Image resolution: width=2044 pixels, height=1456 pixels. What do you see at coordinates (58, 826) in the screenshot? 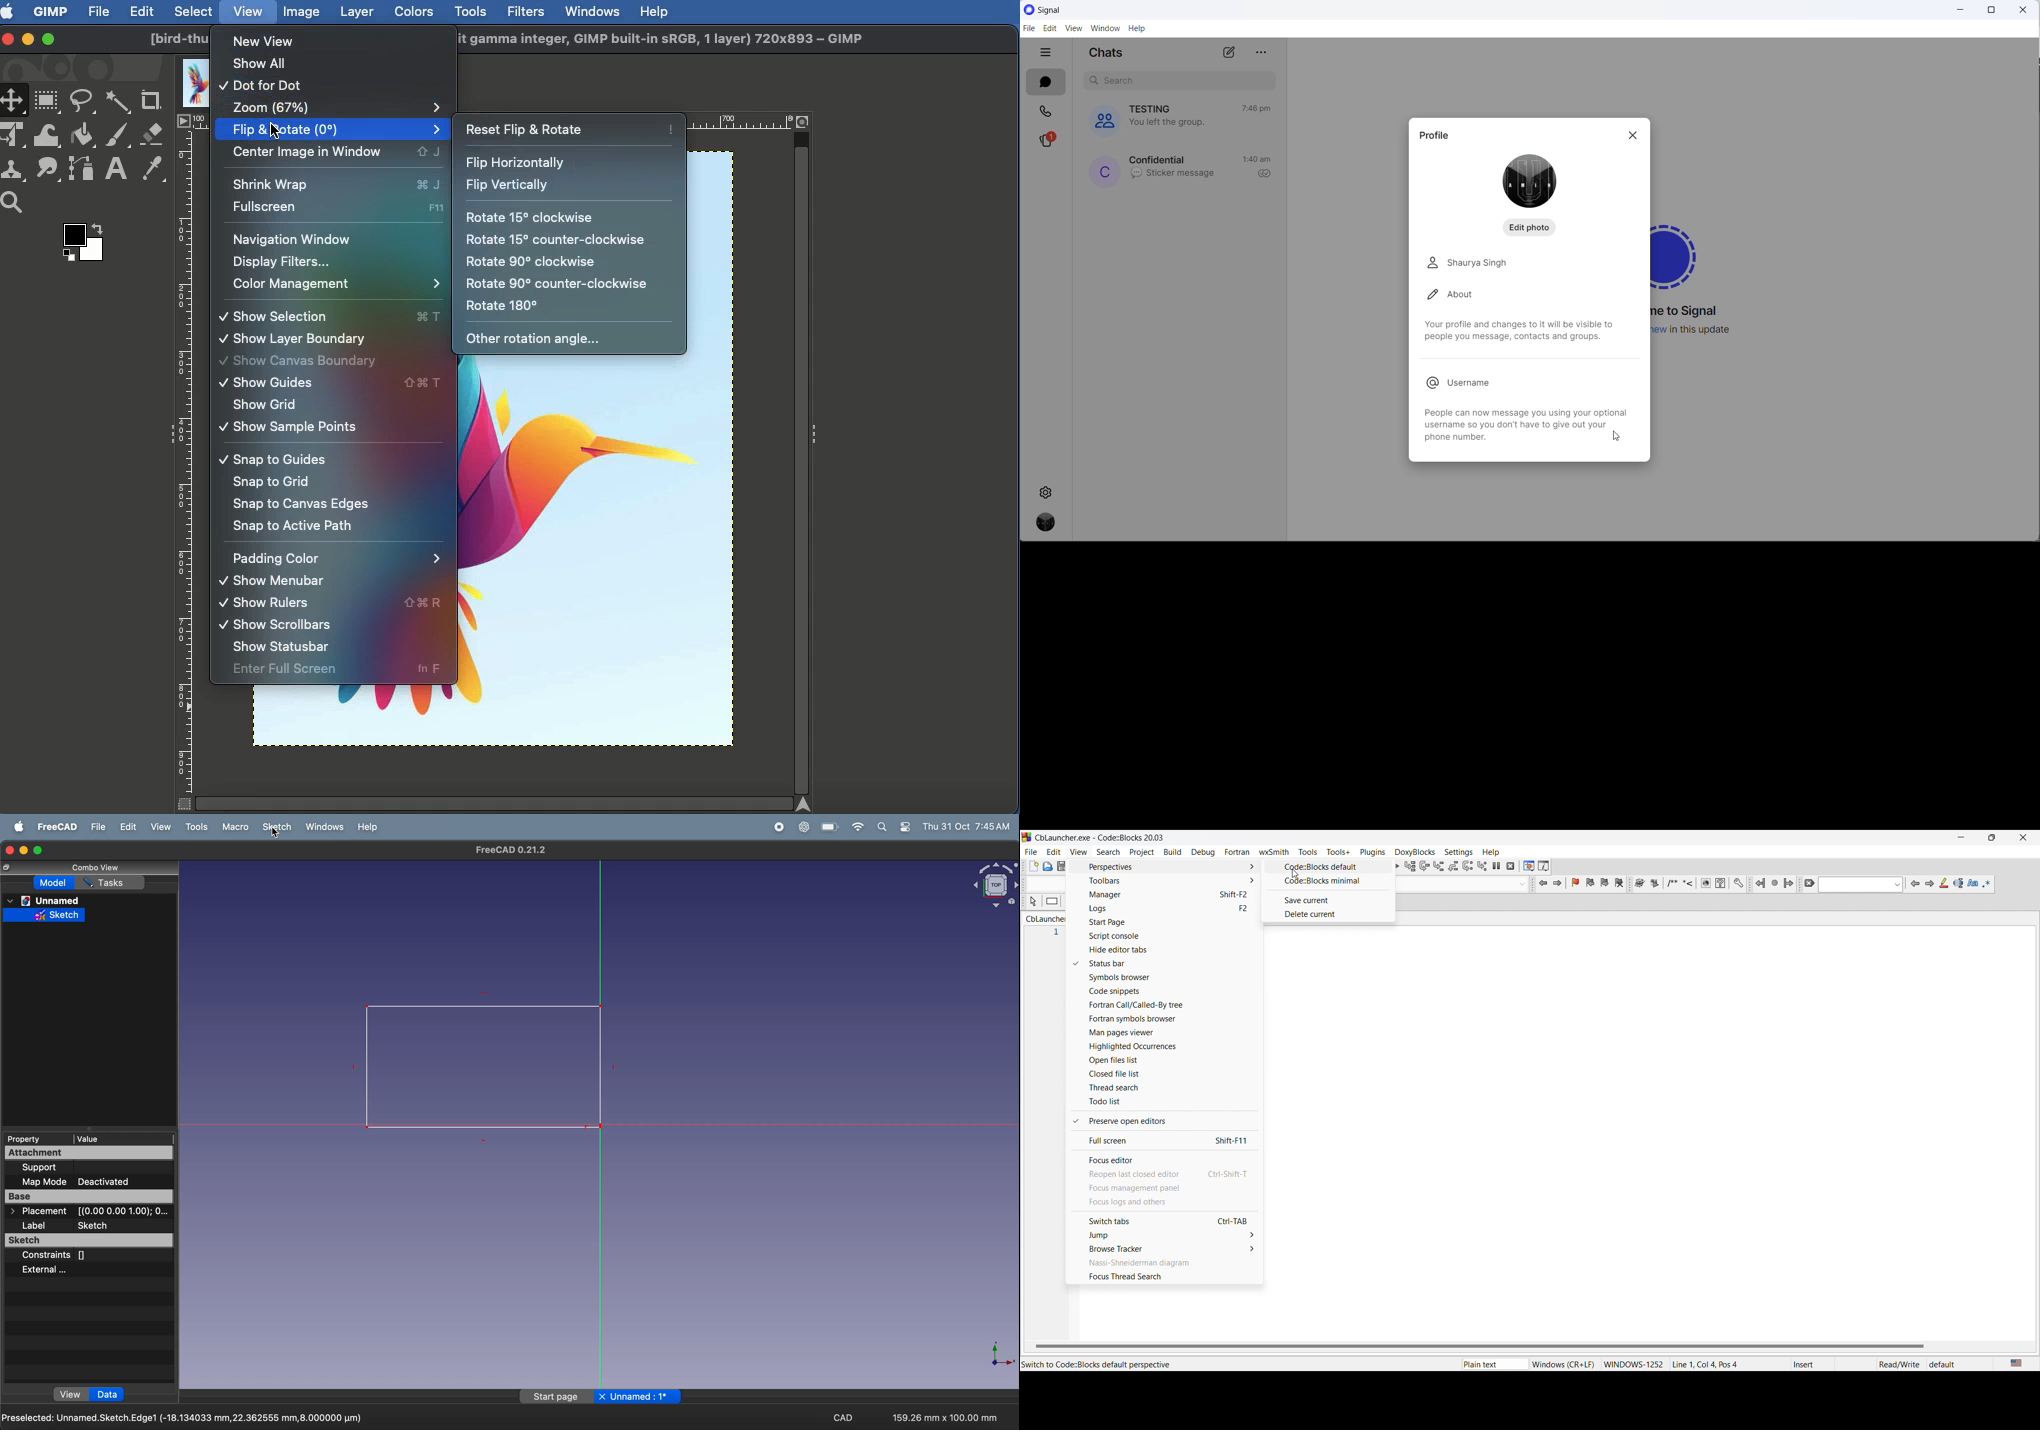
I see `freecad` at bounding box center [58, 826].